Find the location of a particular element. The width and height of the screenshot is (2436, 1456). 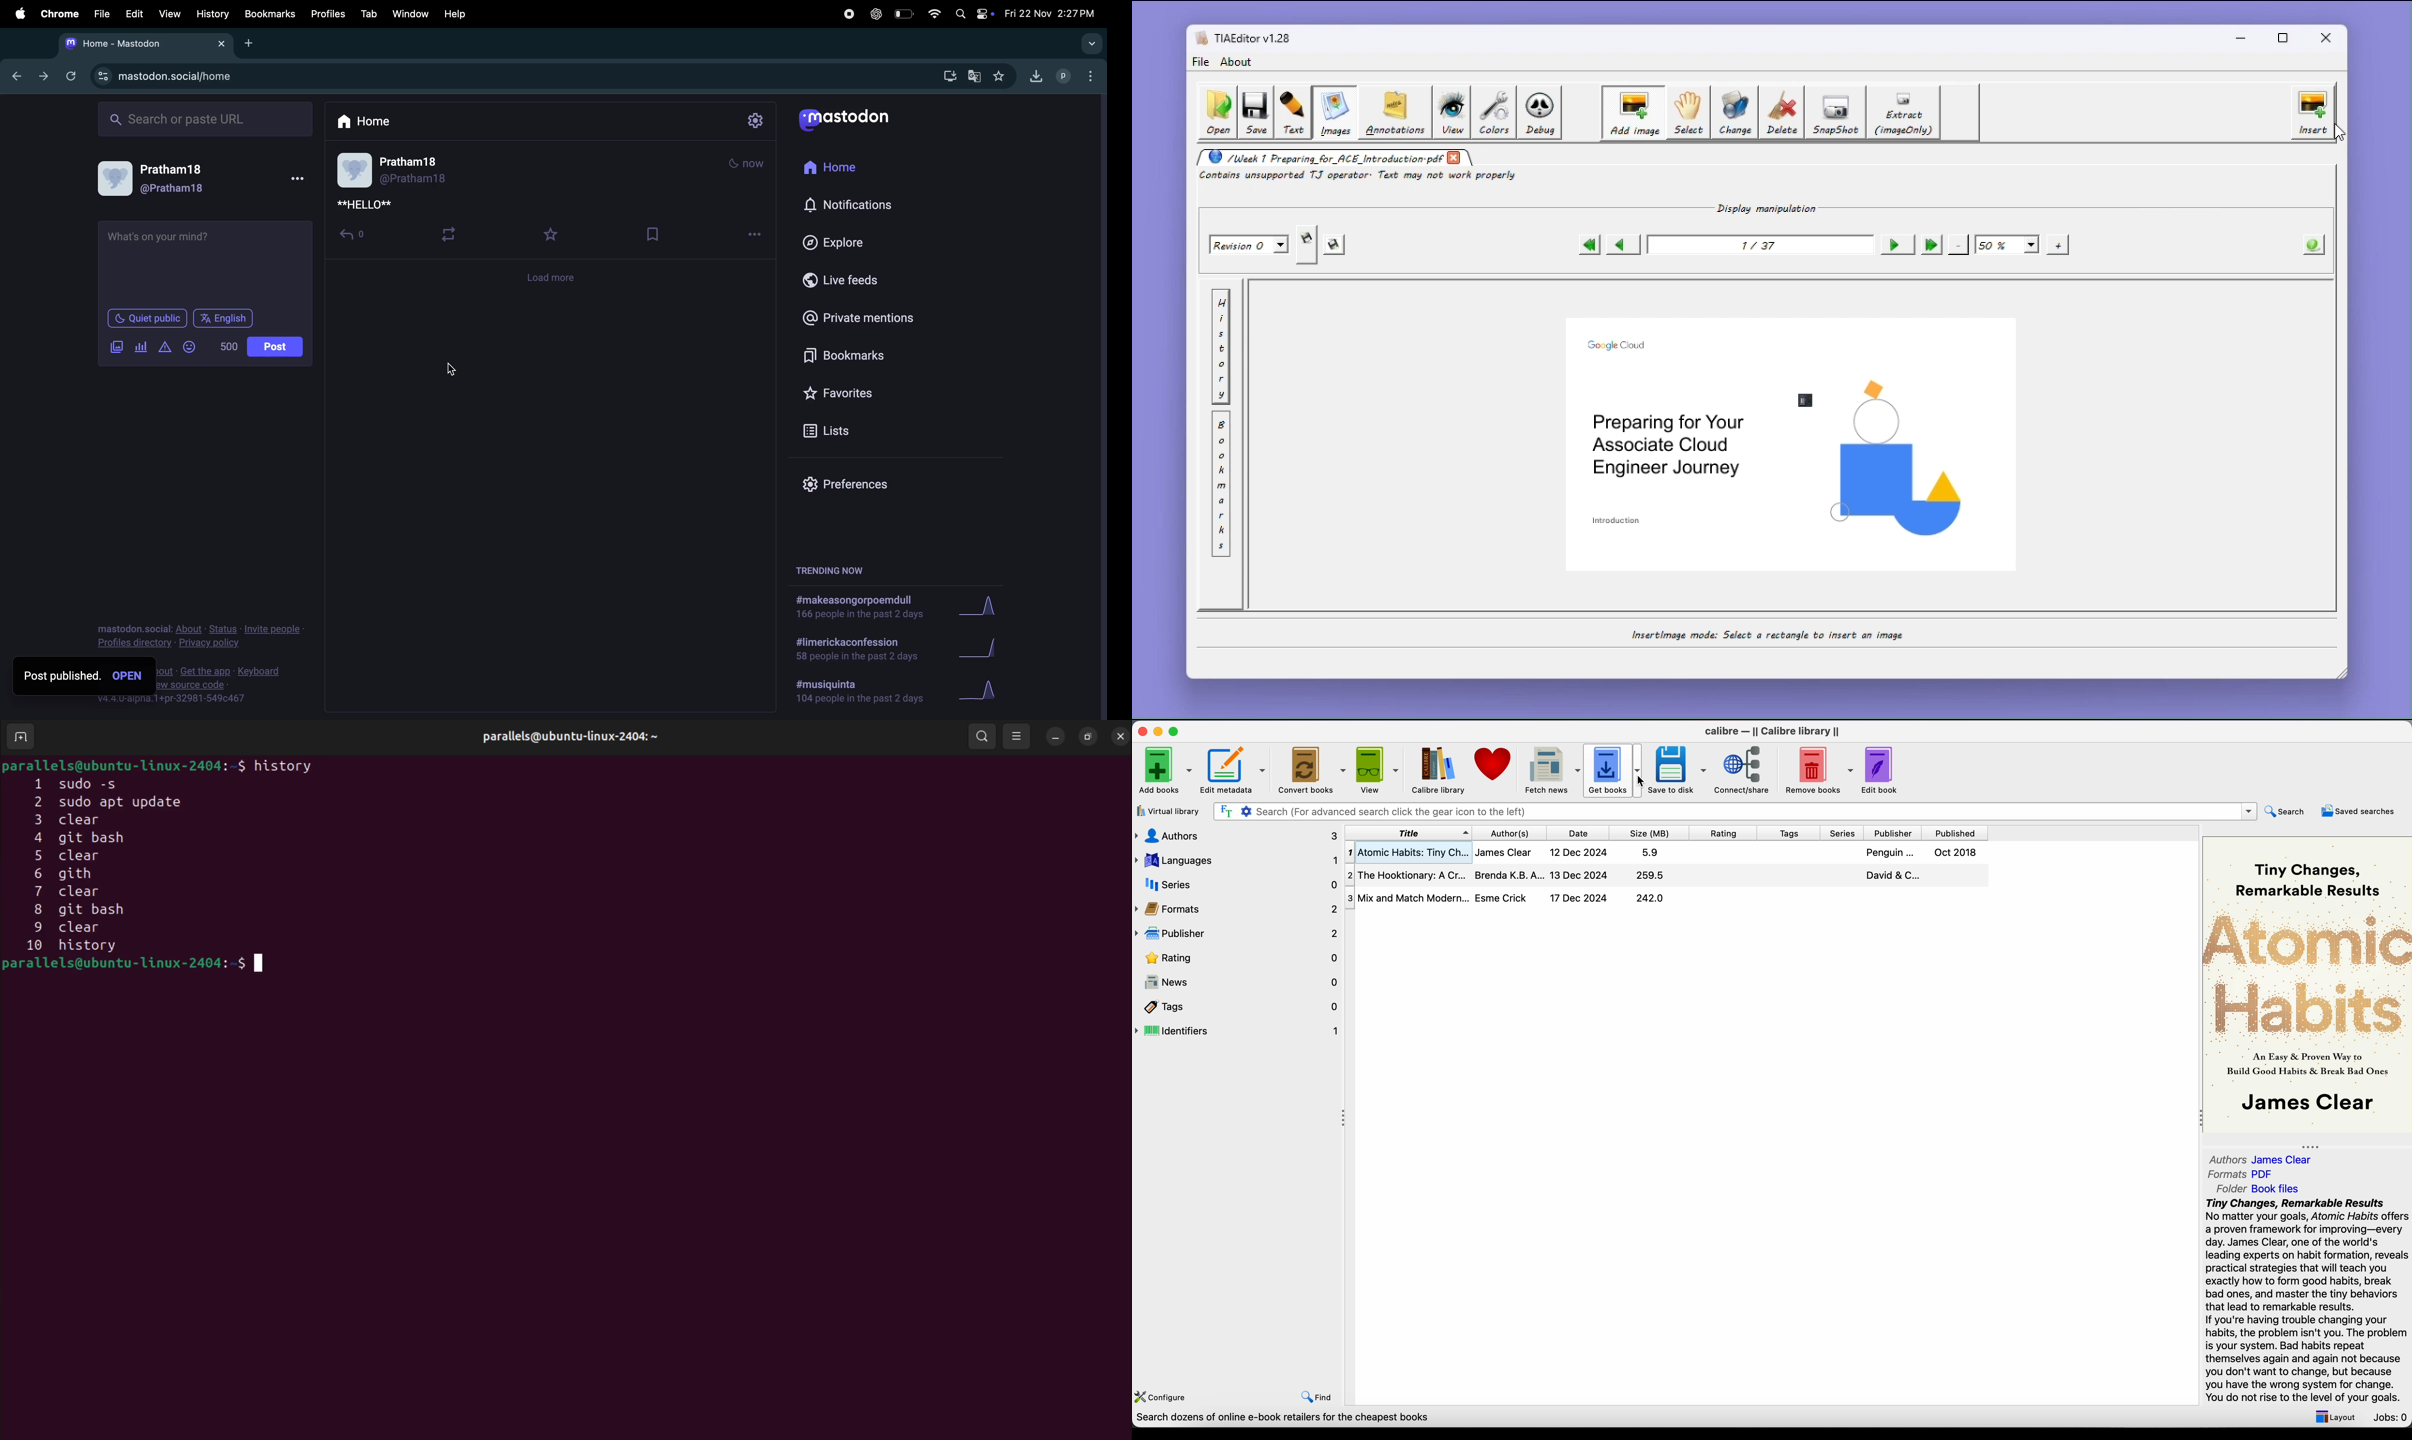

rating is located at coordinates (1724, 833).